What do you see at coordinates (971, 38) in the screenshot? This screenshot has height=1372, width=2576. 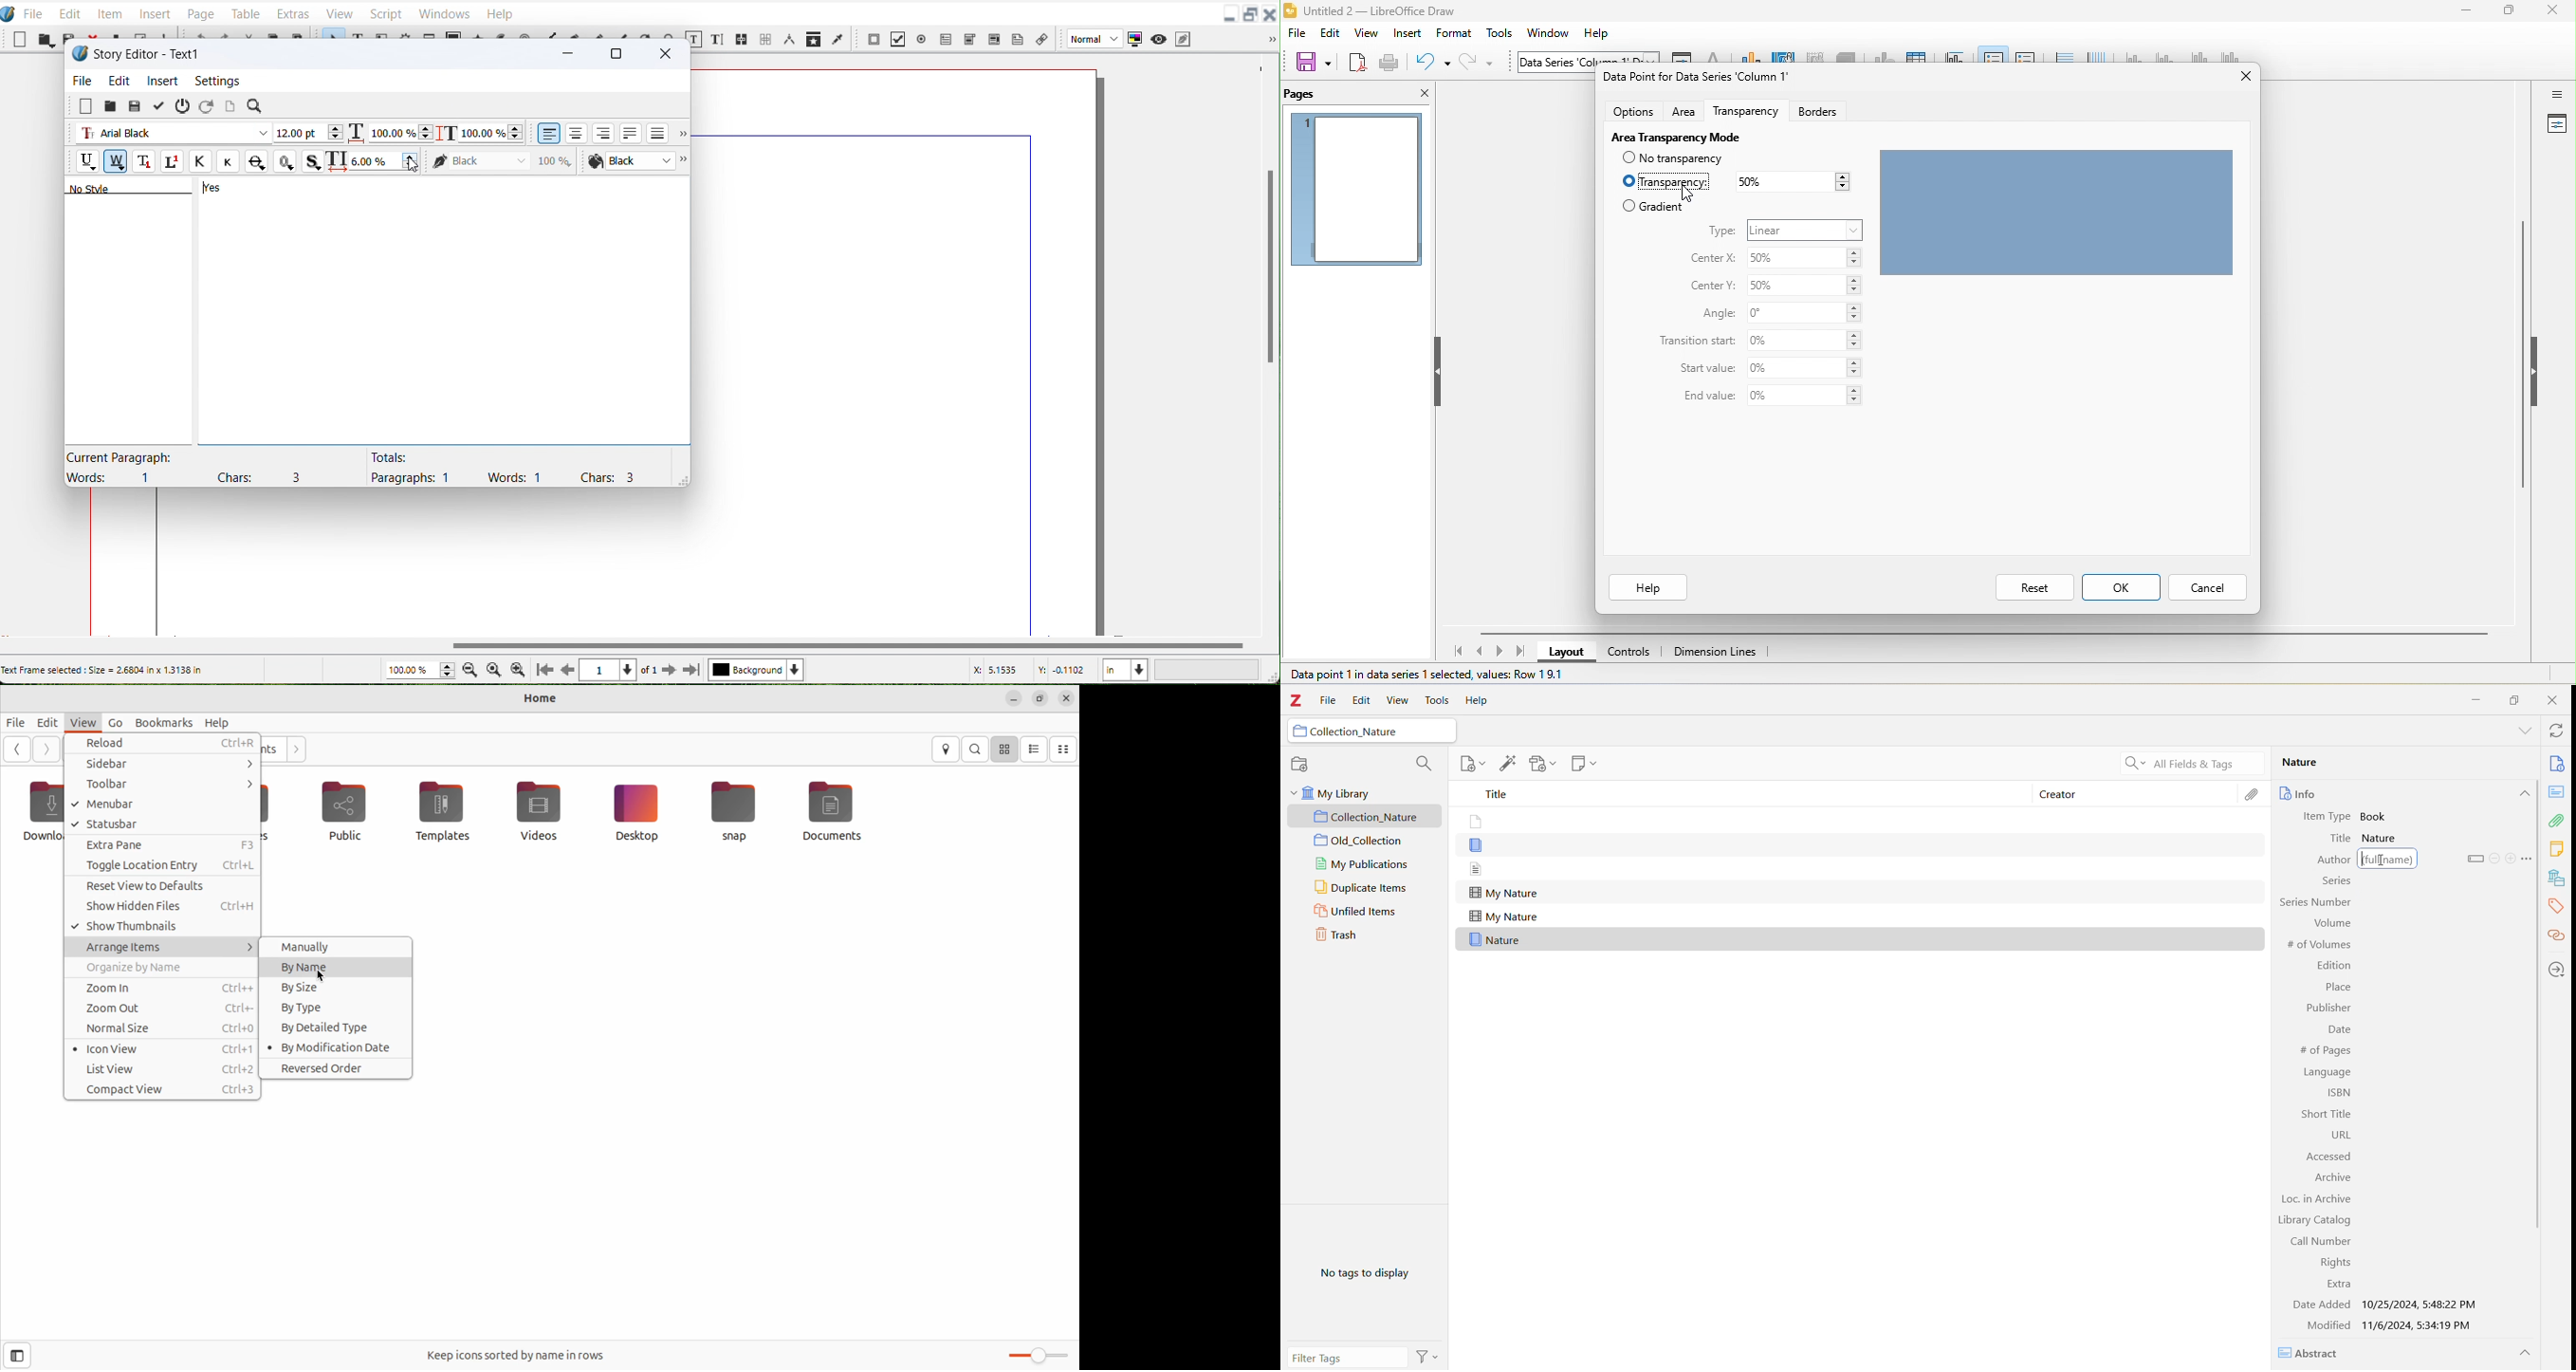 I see `PDF Combo box` at bounding box center [971, 38].